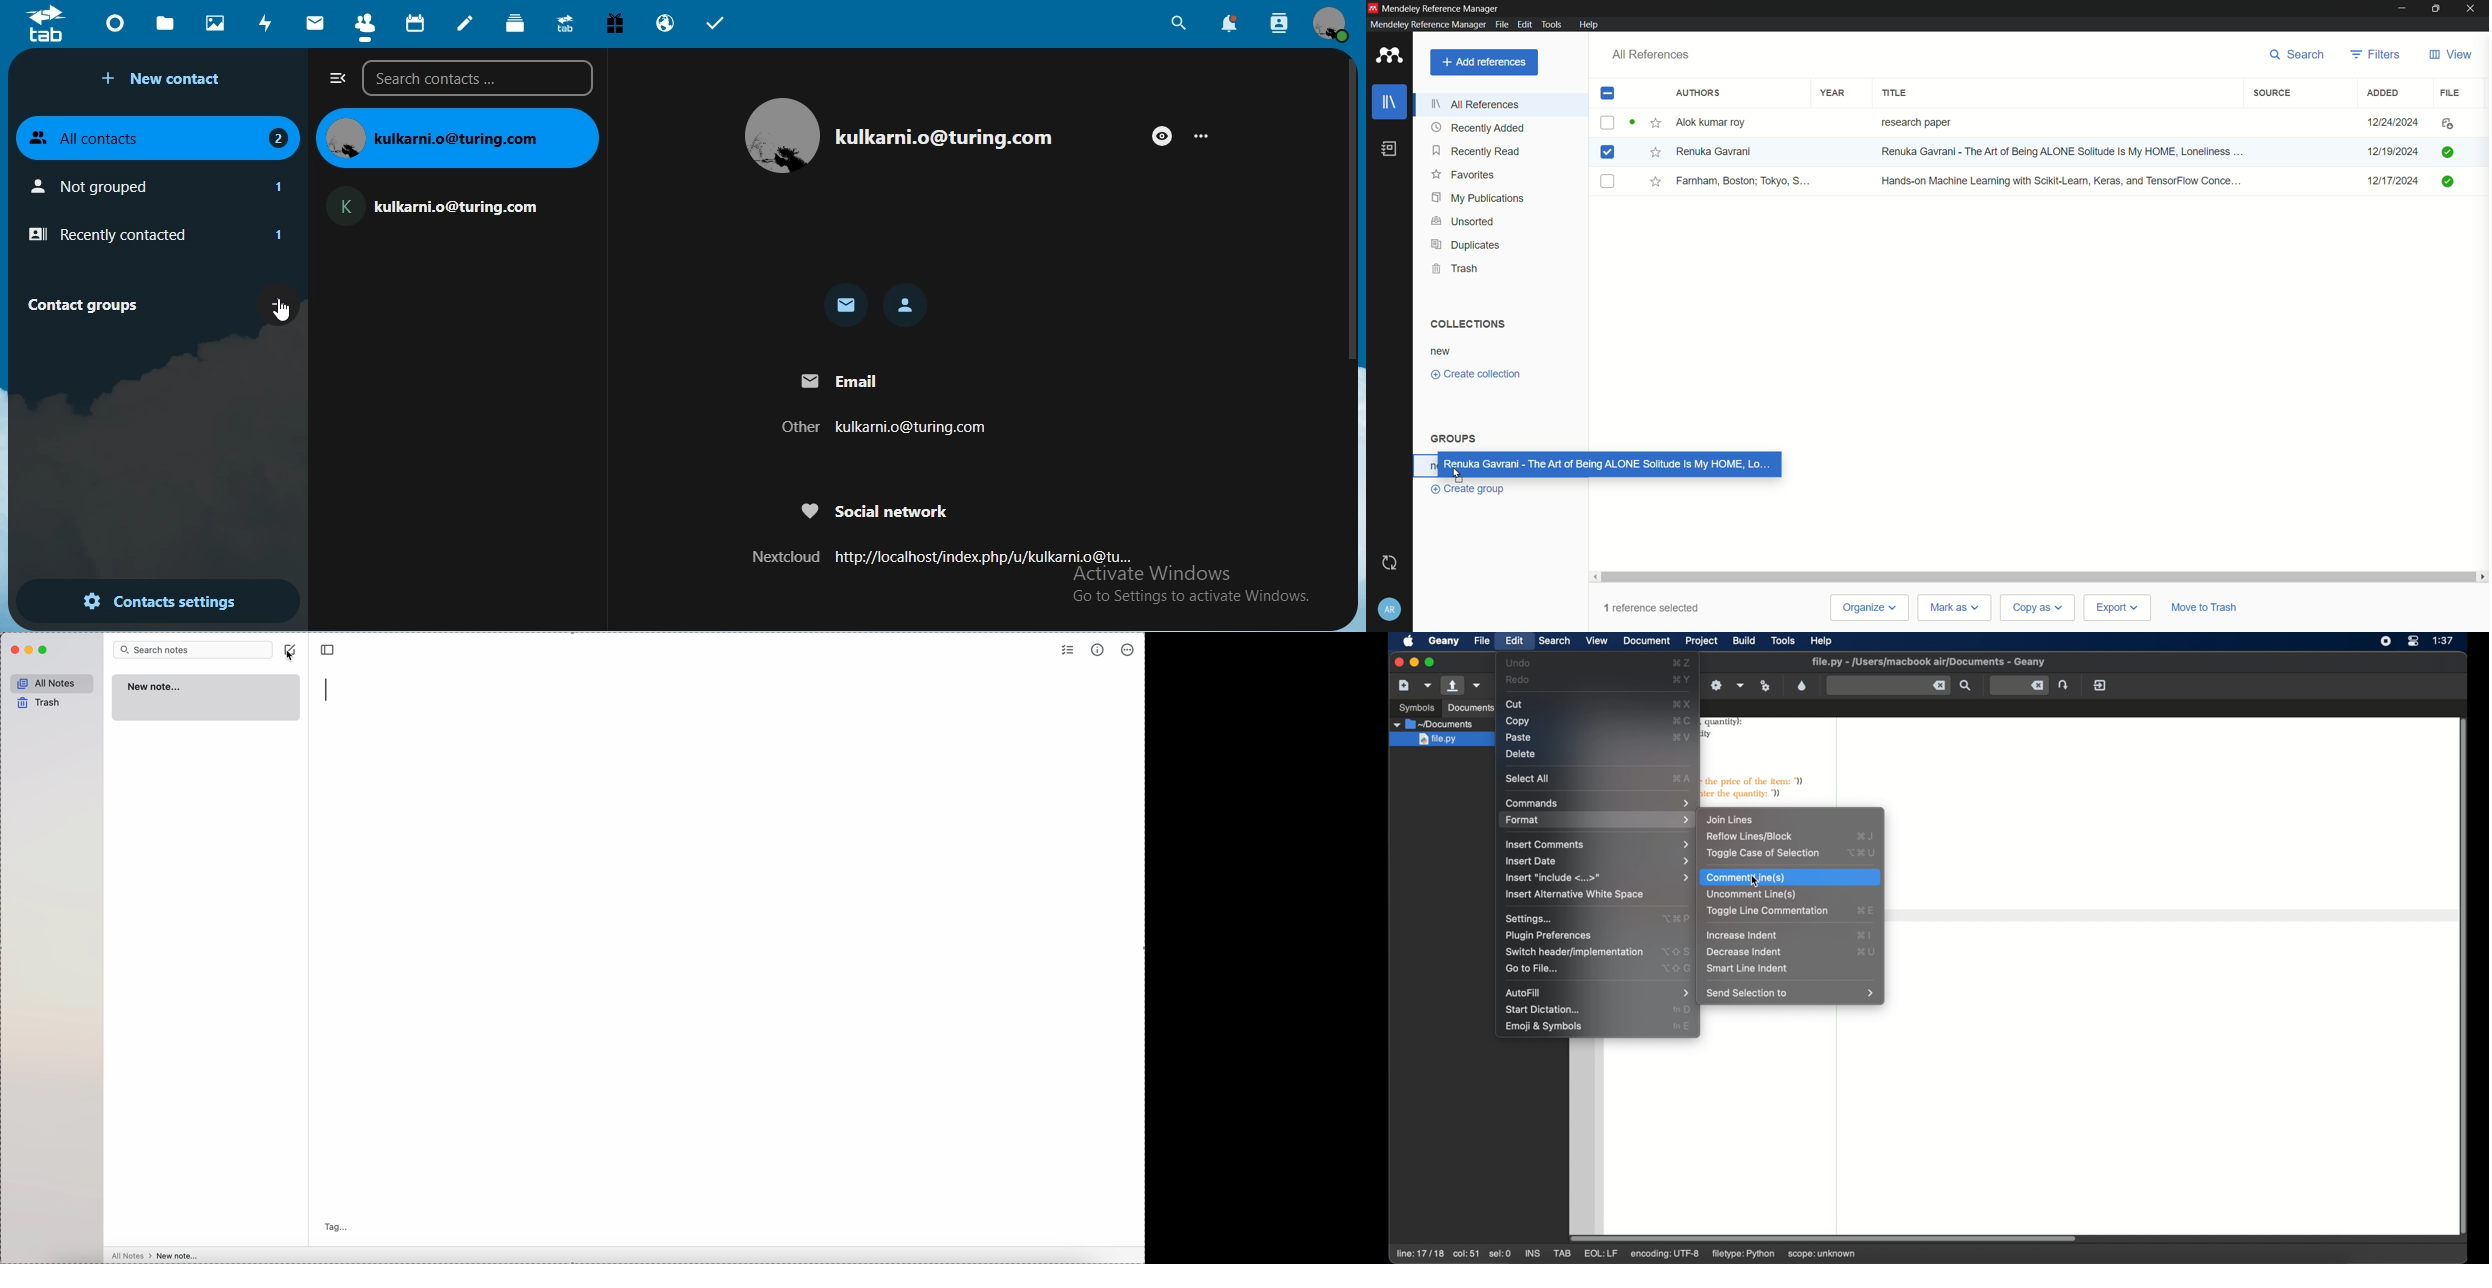  I want to click on scroll bar, so click(1829, 1237).